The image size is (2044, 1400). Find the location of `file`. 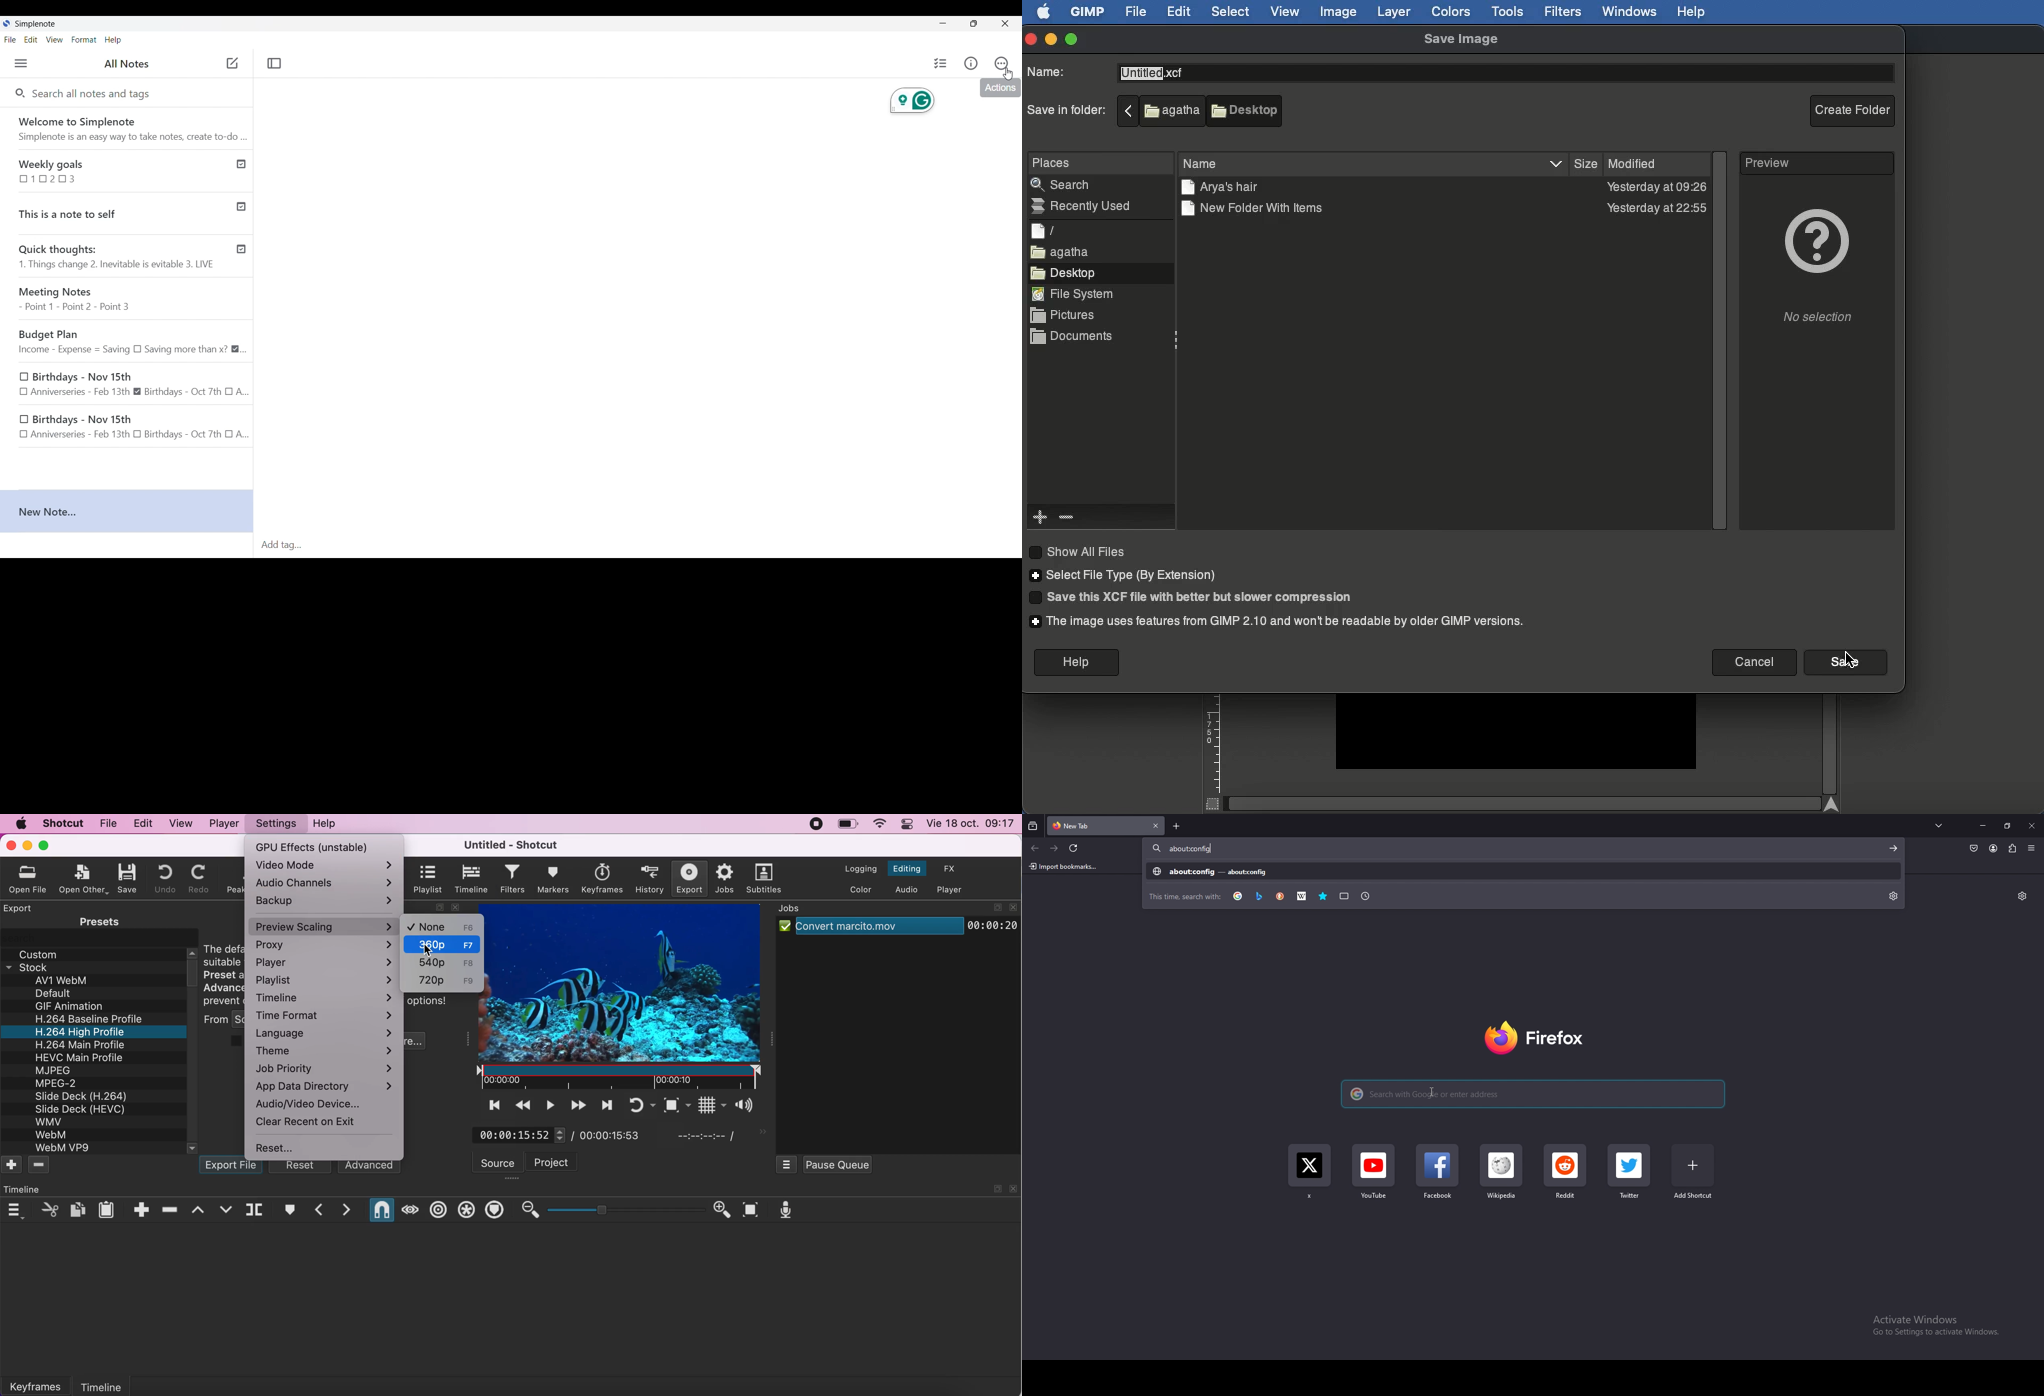

file is located at coordinates (107, 824).